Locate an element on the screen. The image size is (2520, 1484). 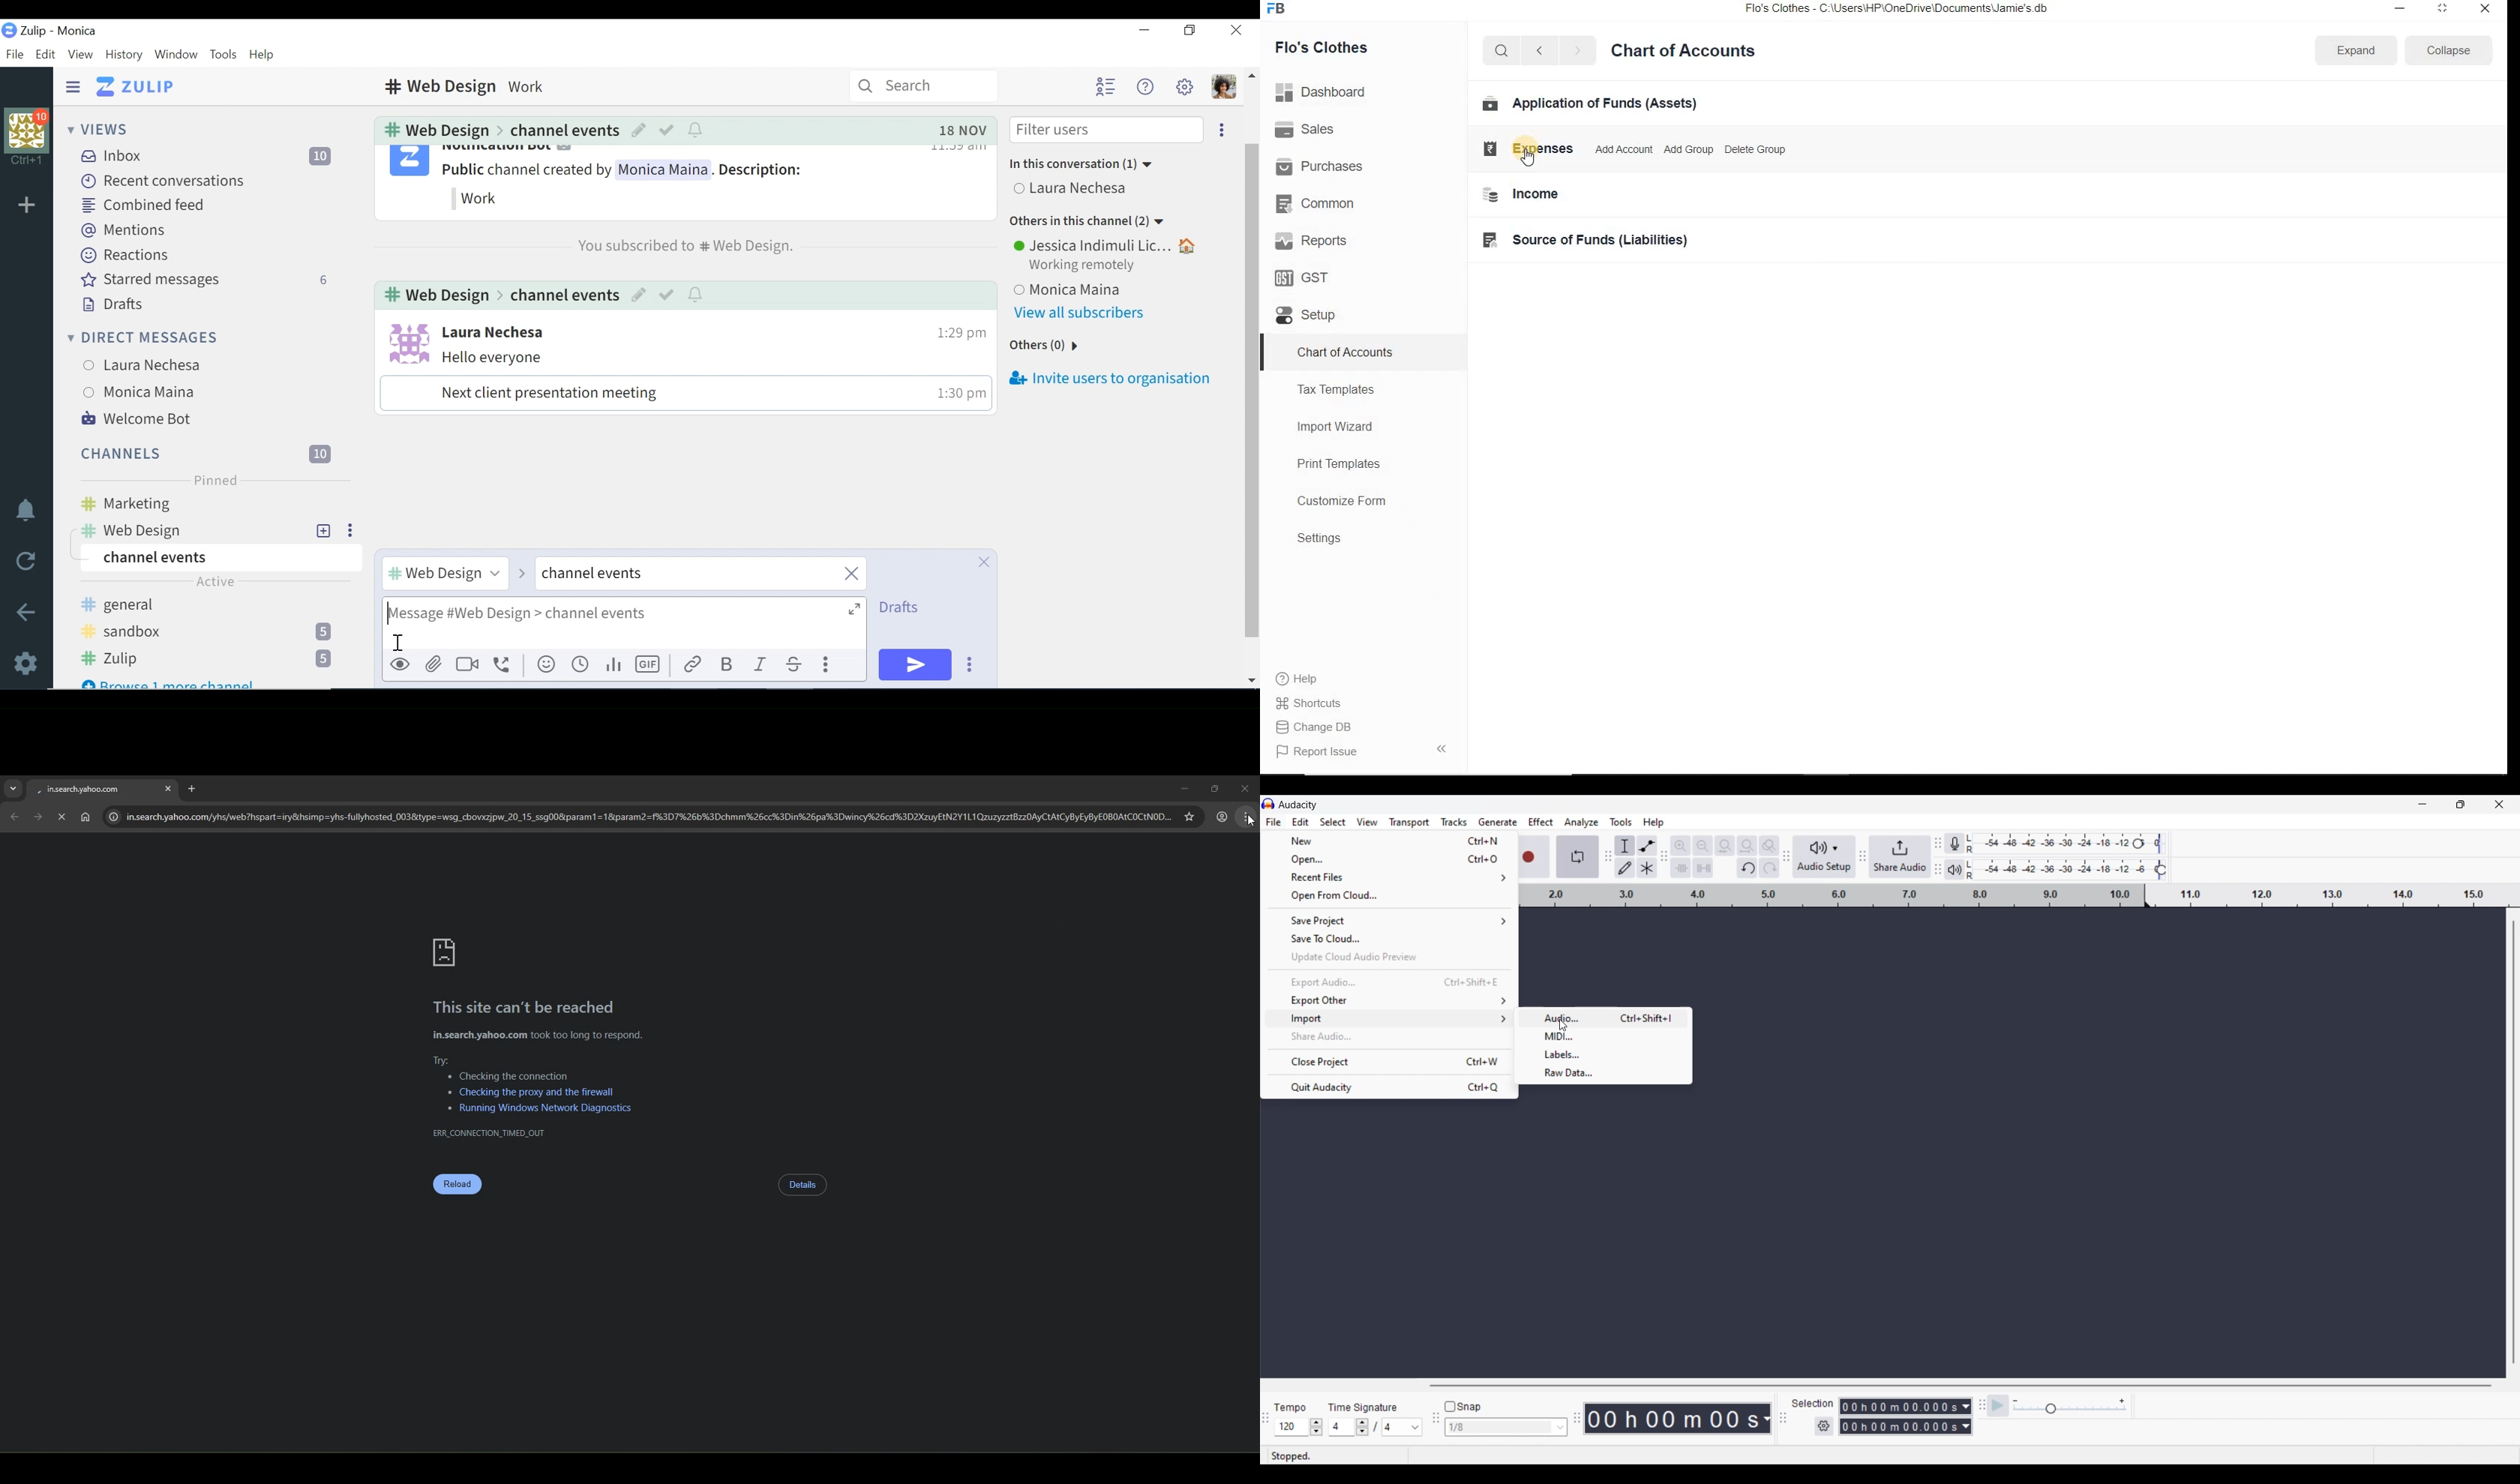
web design channel is located at coordinates (434, 297).